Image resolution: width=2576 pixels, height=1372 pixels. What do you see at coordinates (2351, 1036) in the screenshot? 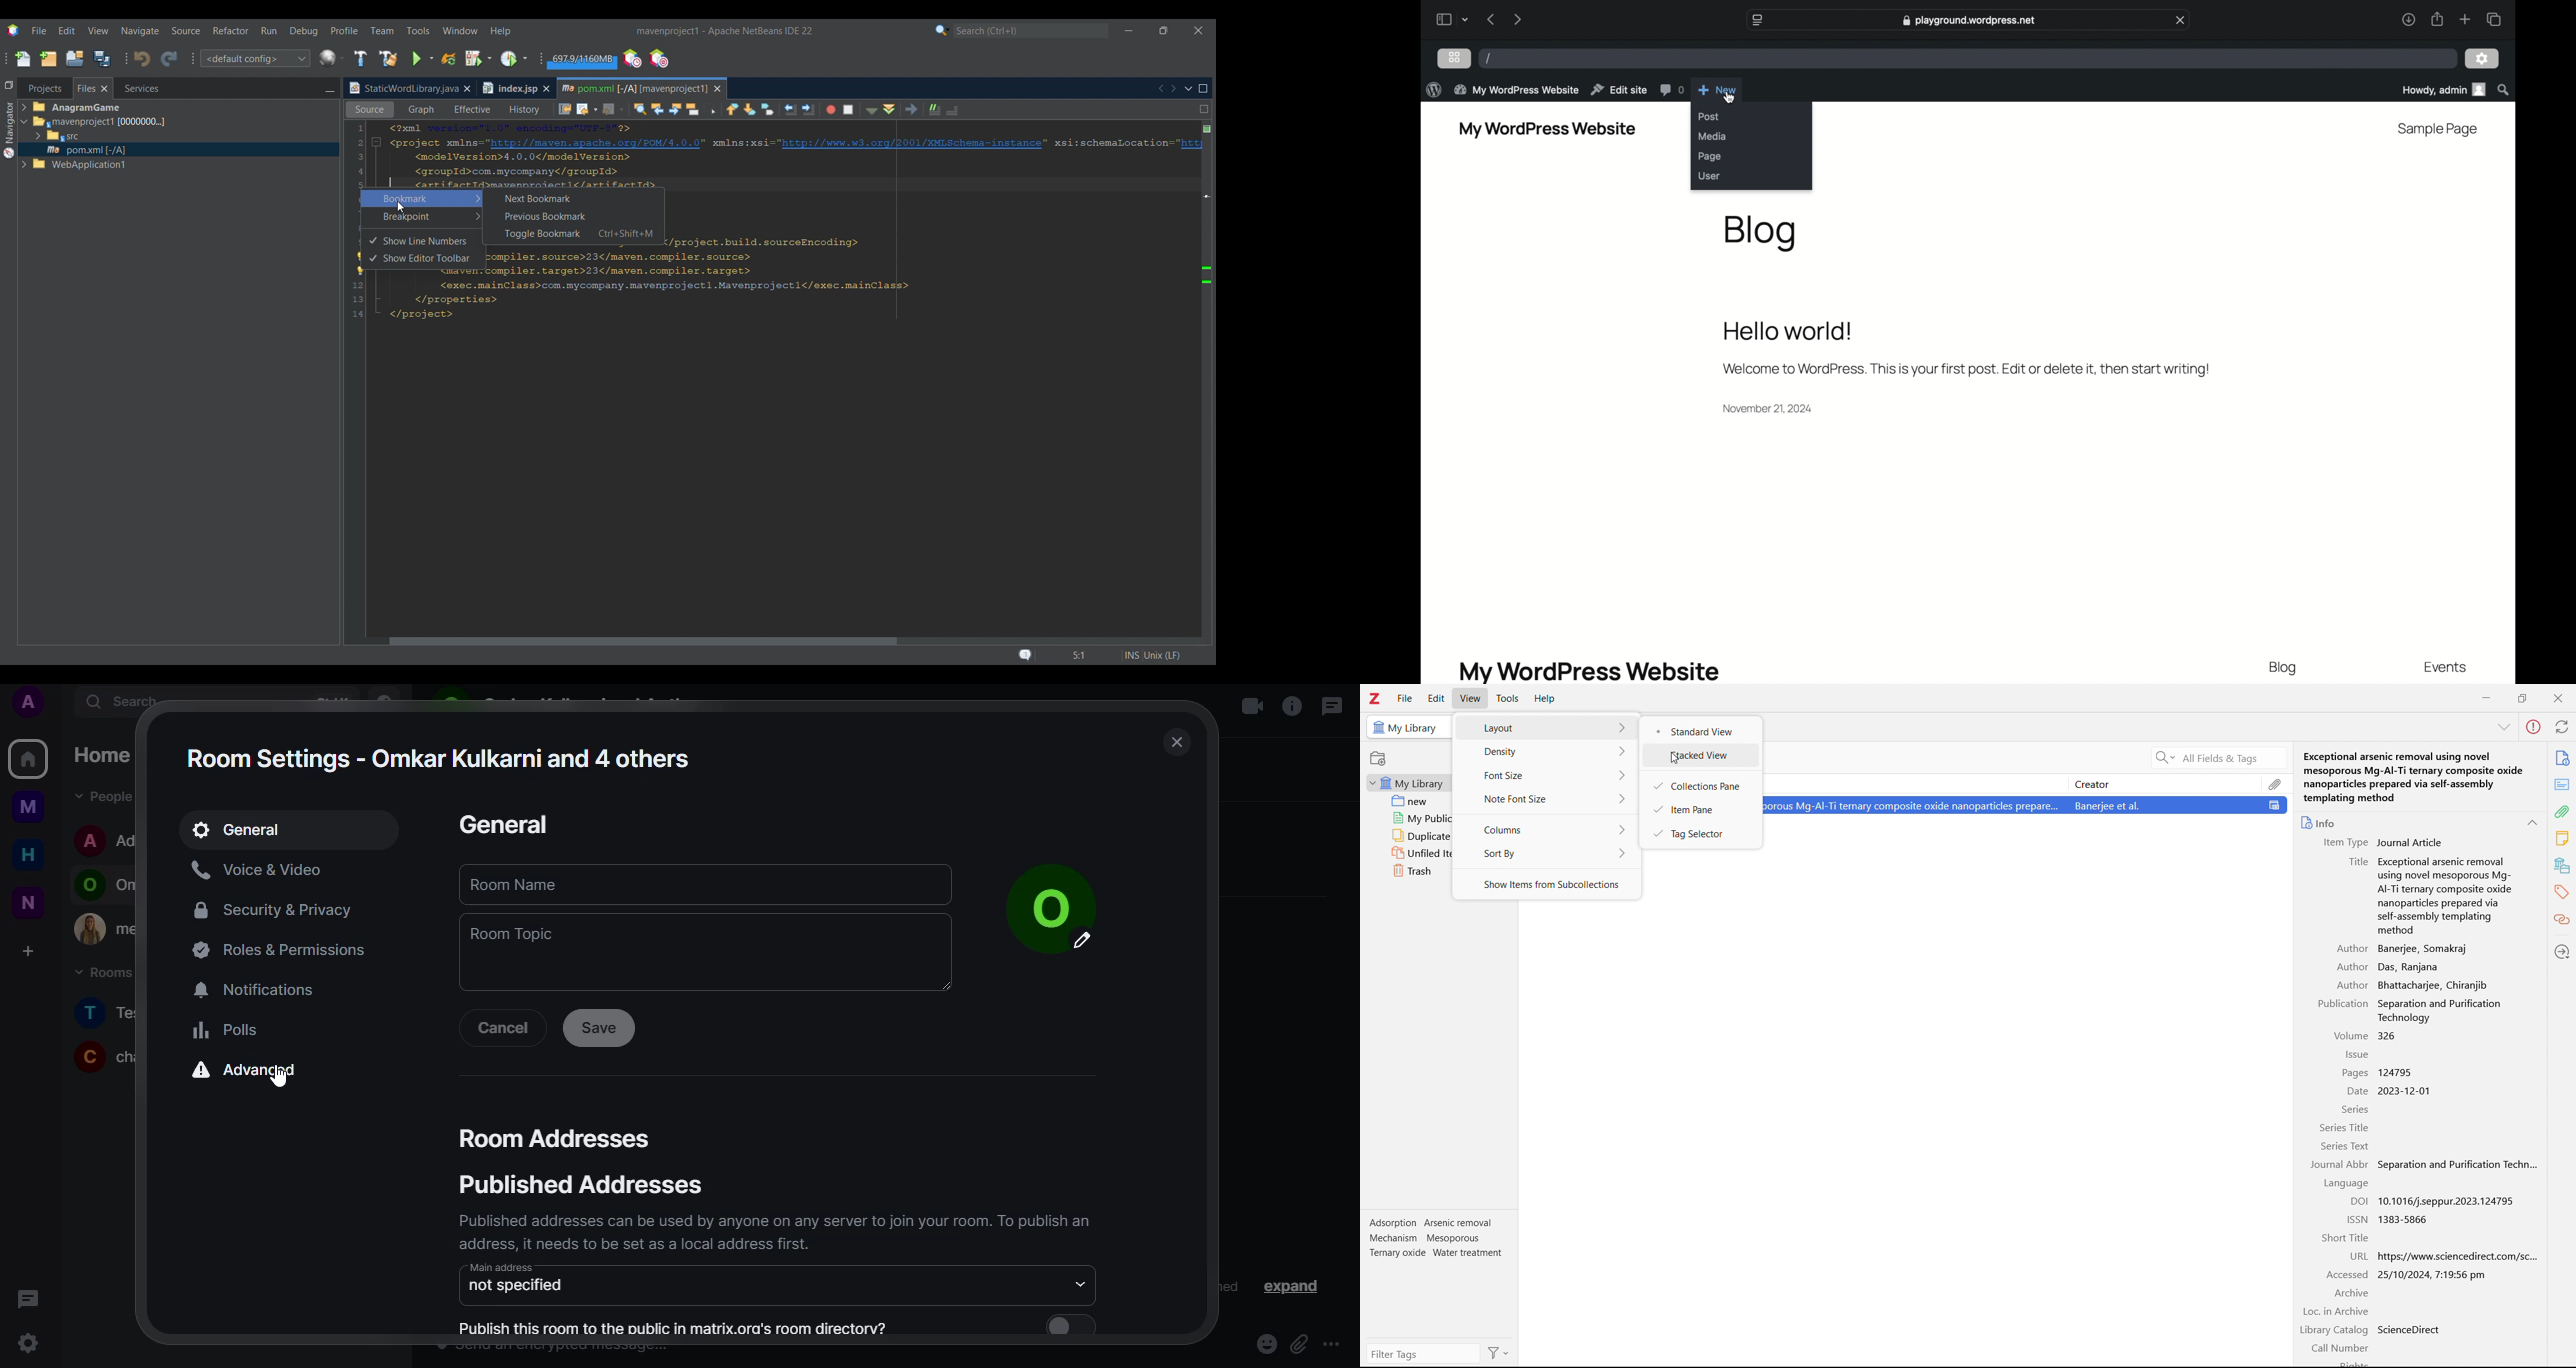
I see `Volume` at bounding box center [2351, 1036].